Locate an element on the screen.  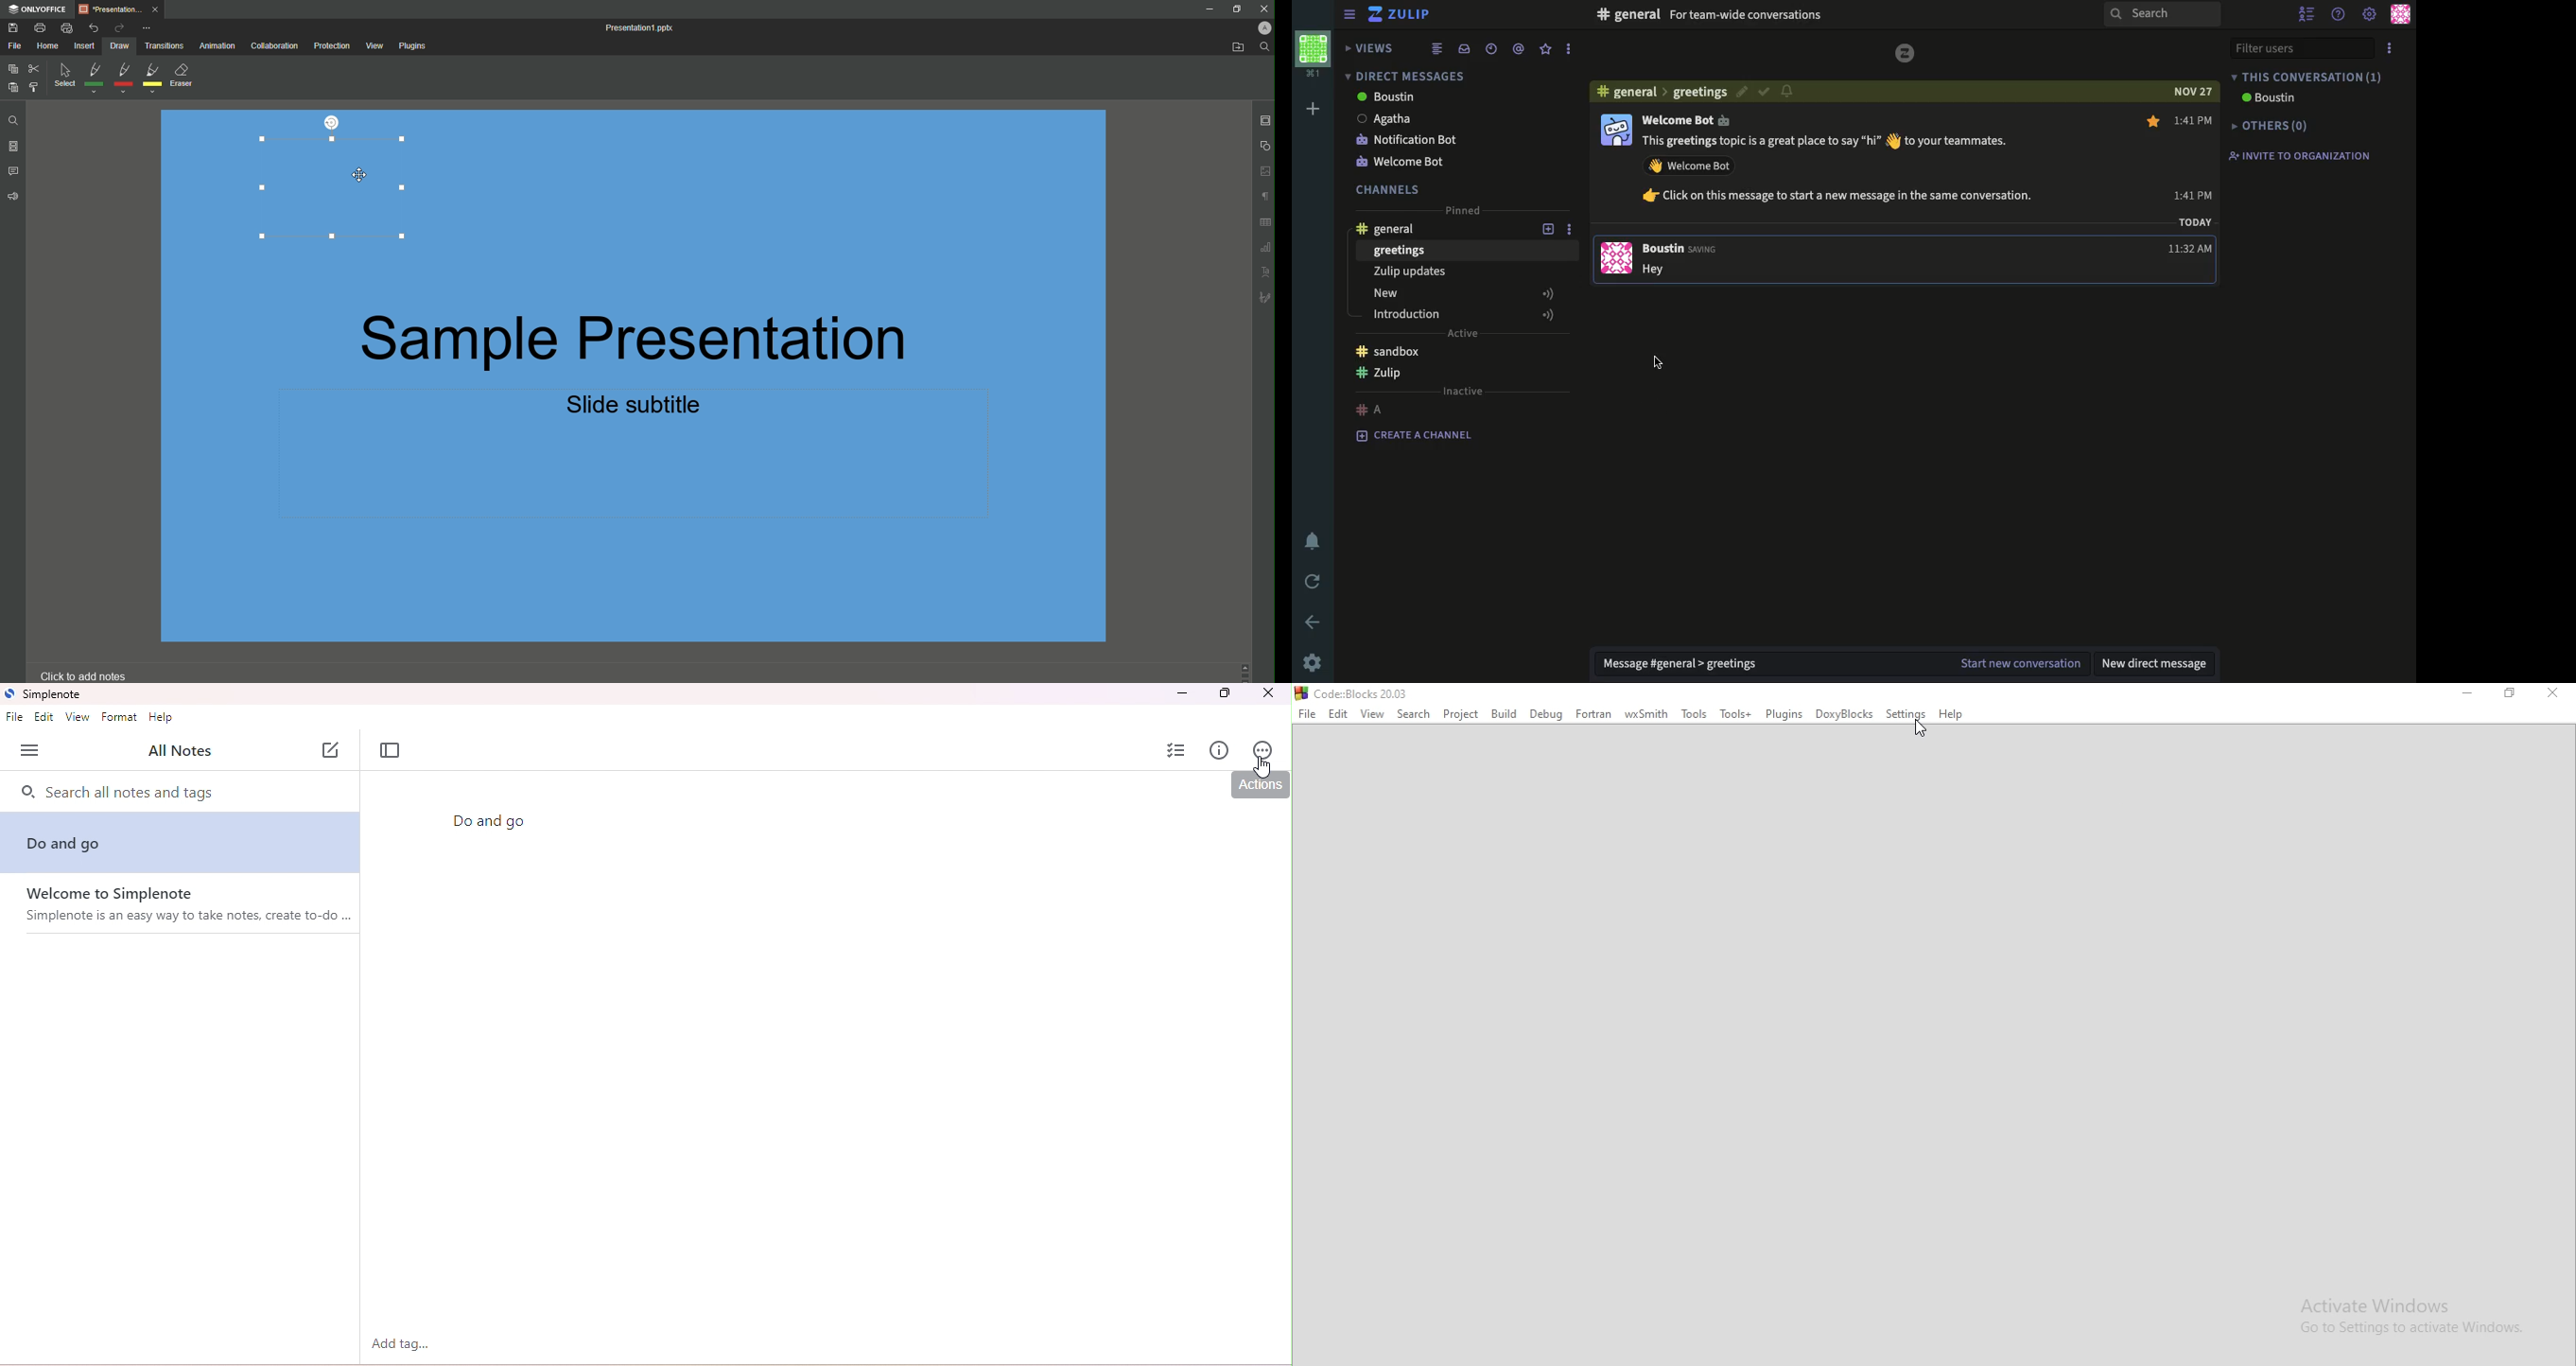
welcome note is located at coordinates (185, 905).